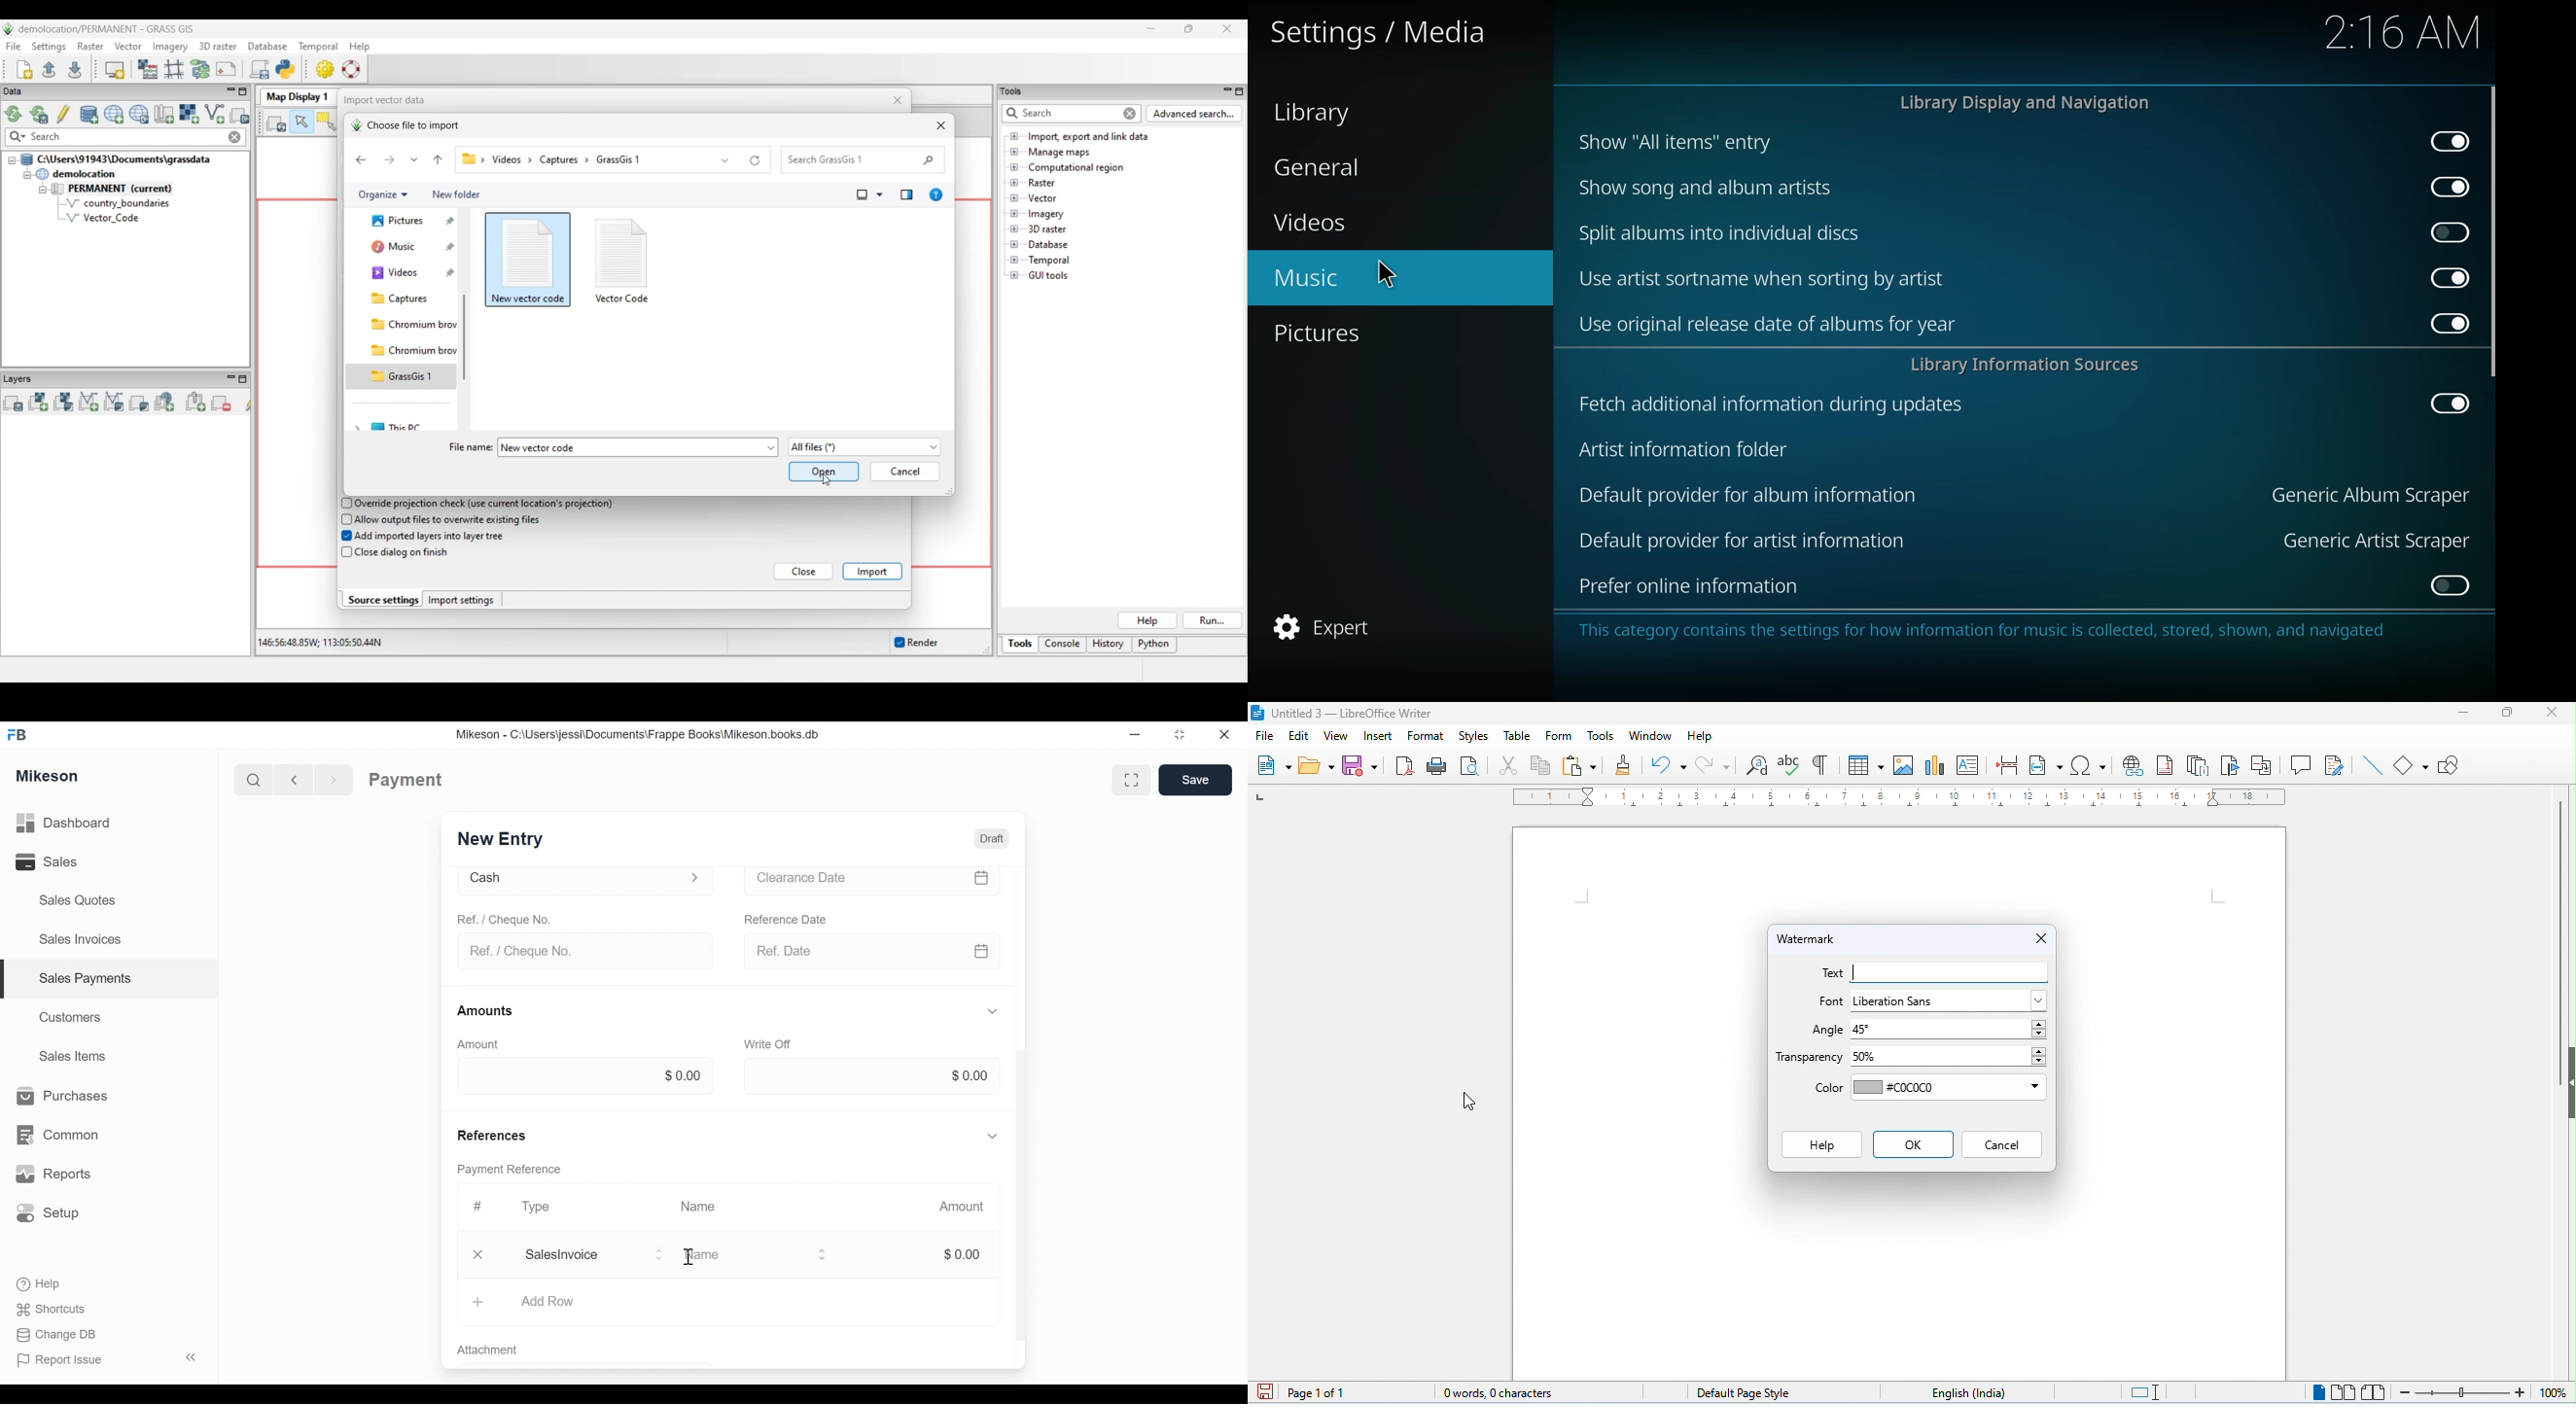 This screenshot has height=1428, width=2576. Describe the element at coordinates (579, 881) in the screenshot. I see `Cash` at that location.